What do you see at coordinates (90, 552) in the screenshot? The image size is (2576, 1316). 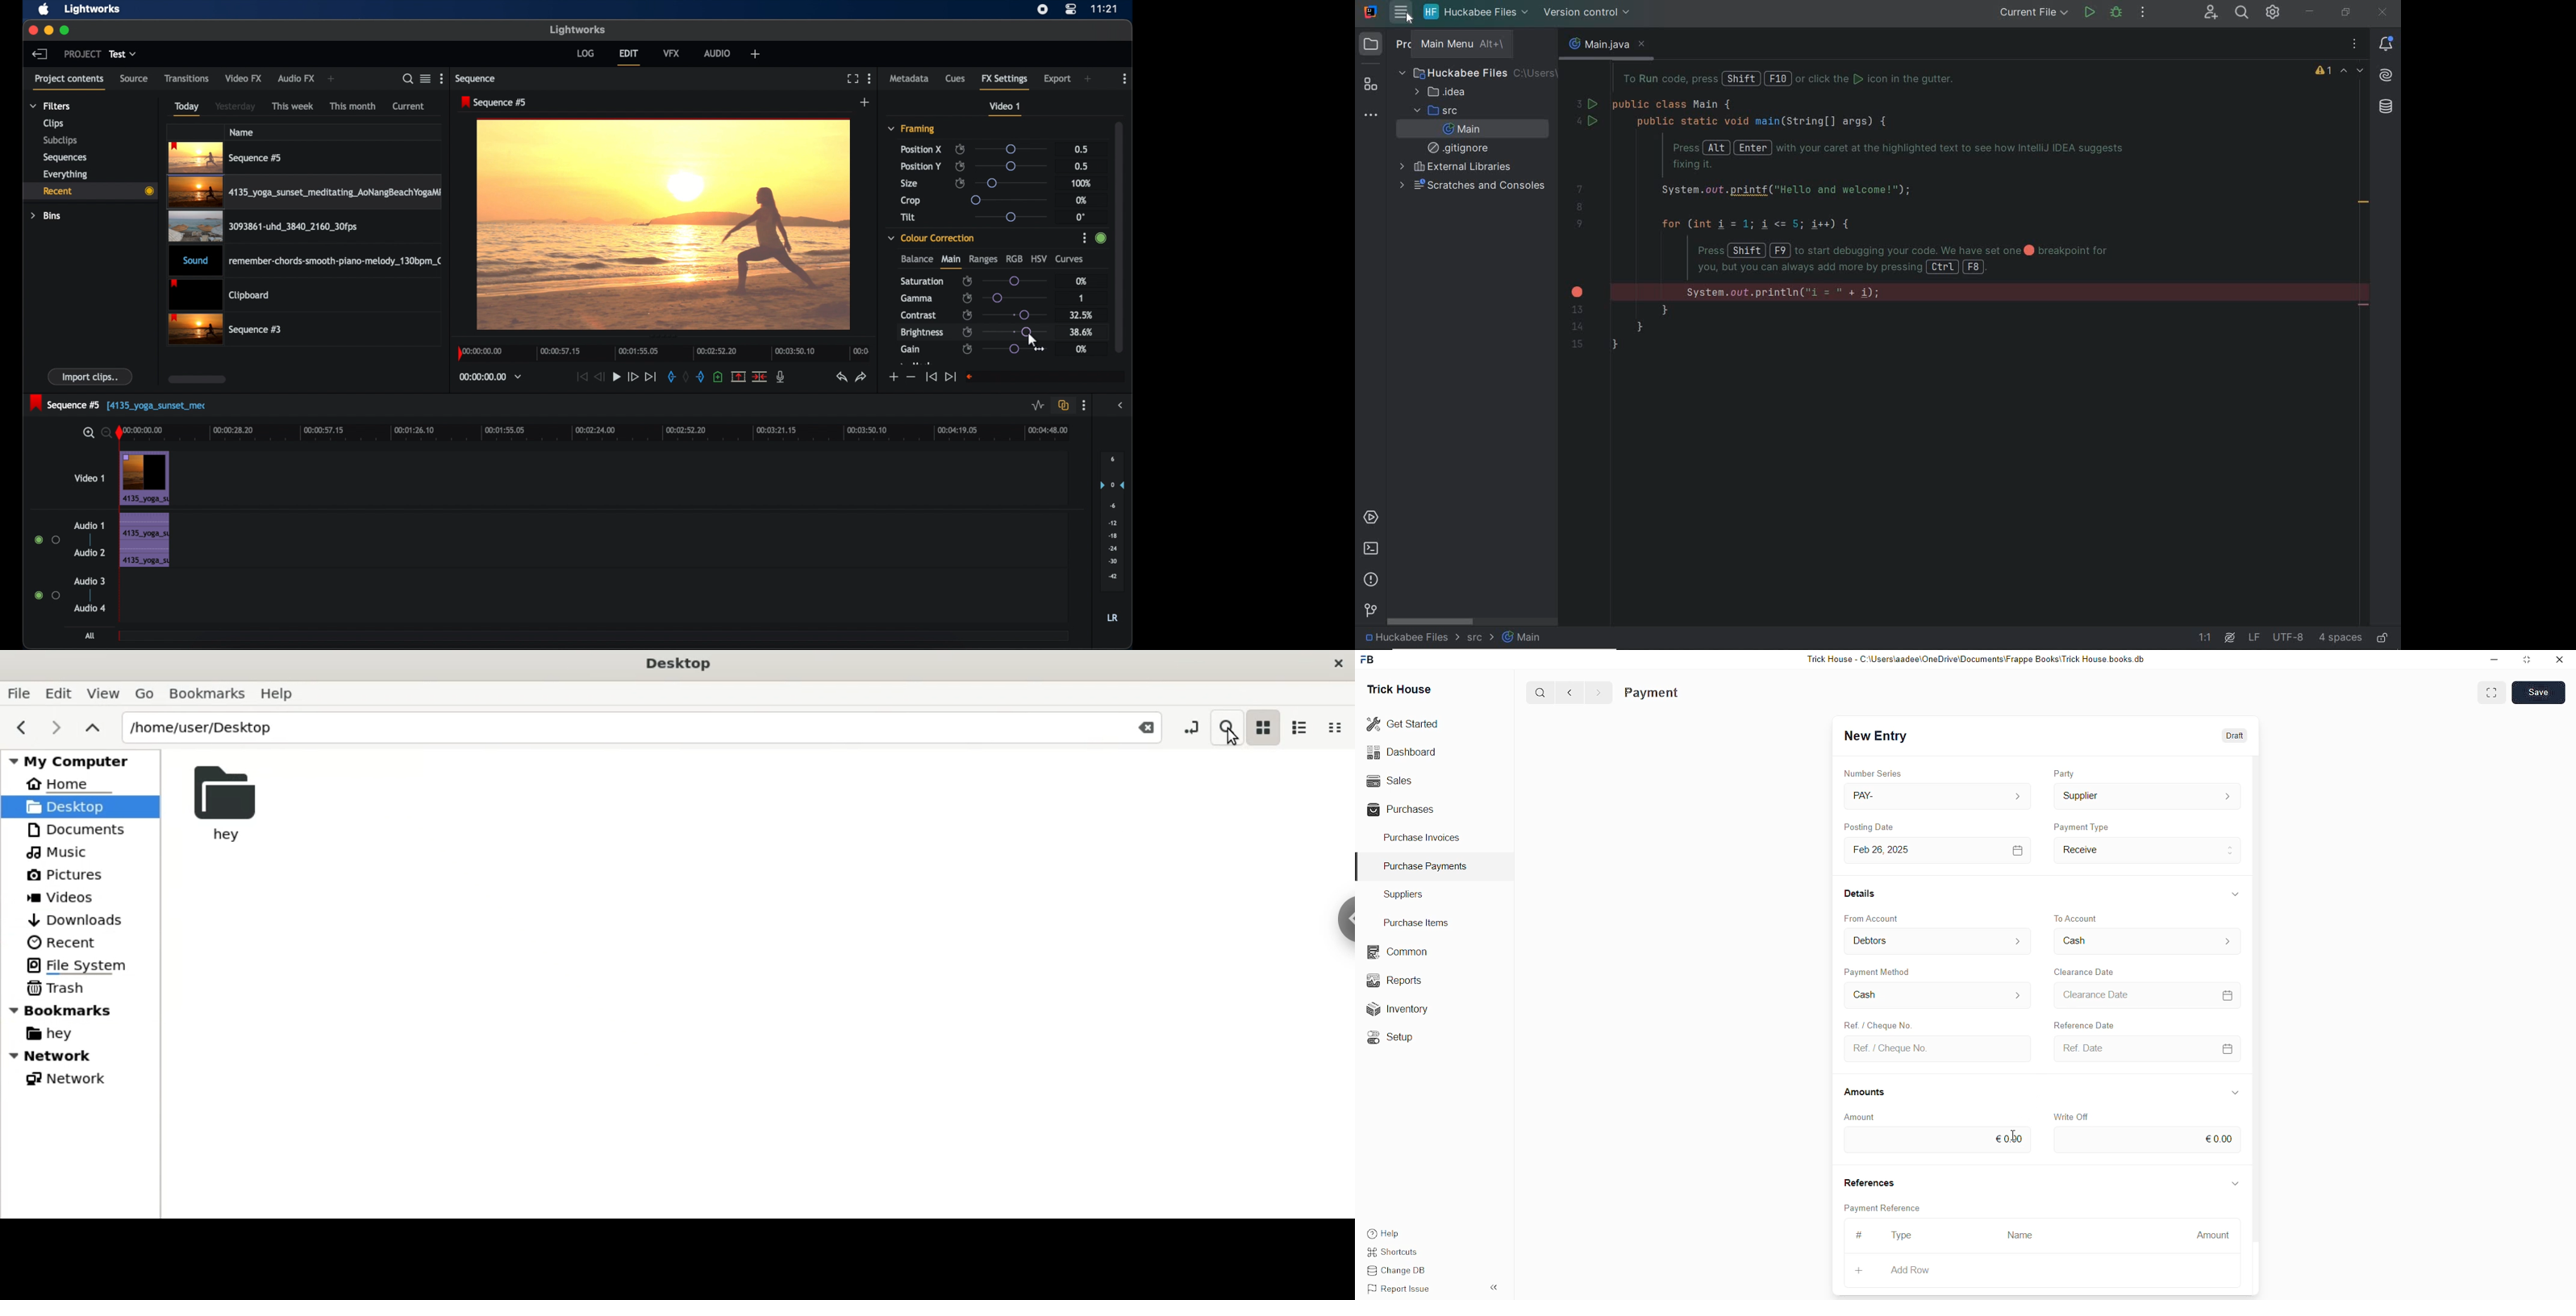 I see `audio 2` at bounding box center [90, 552].